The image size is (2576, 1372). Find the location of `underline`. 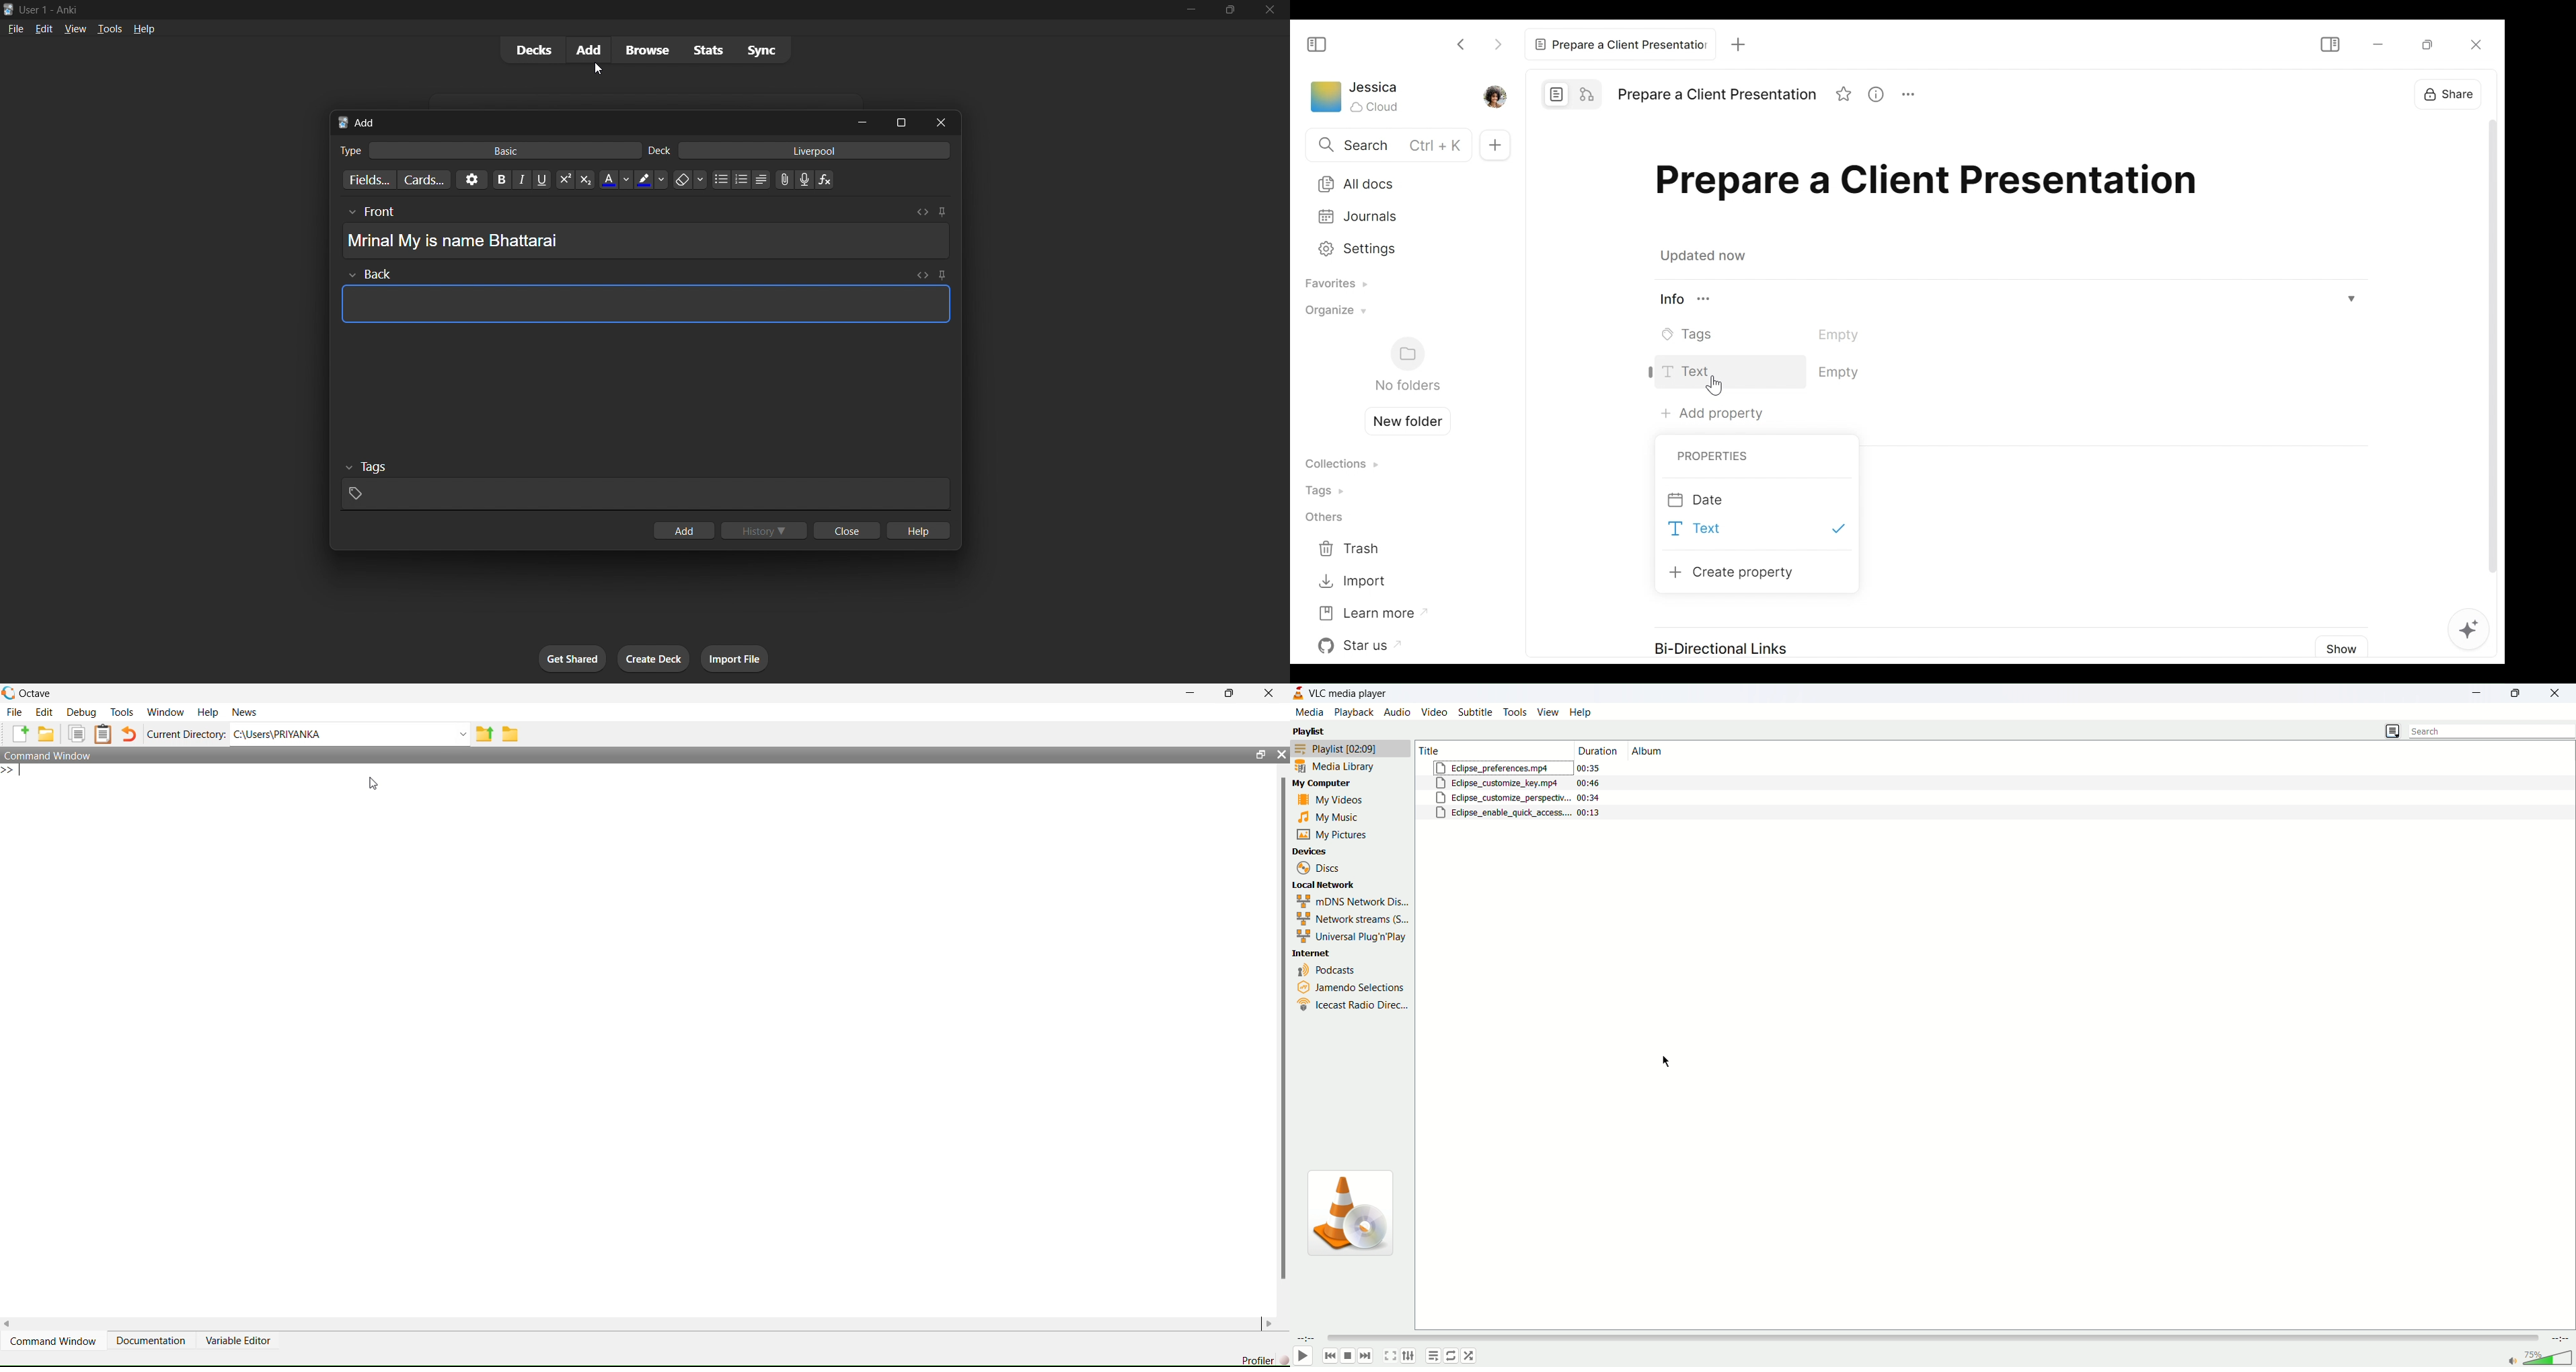

underline is located at coordinates (537, 179).